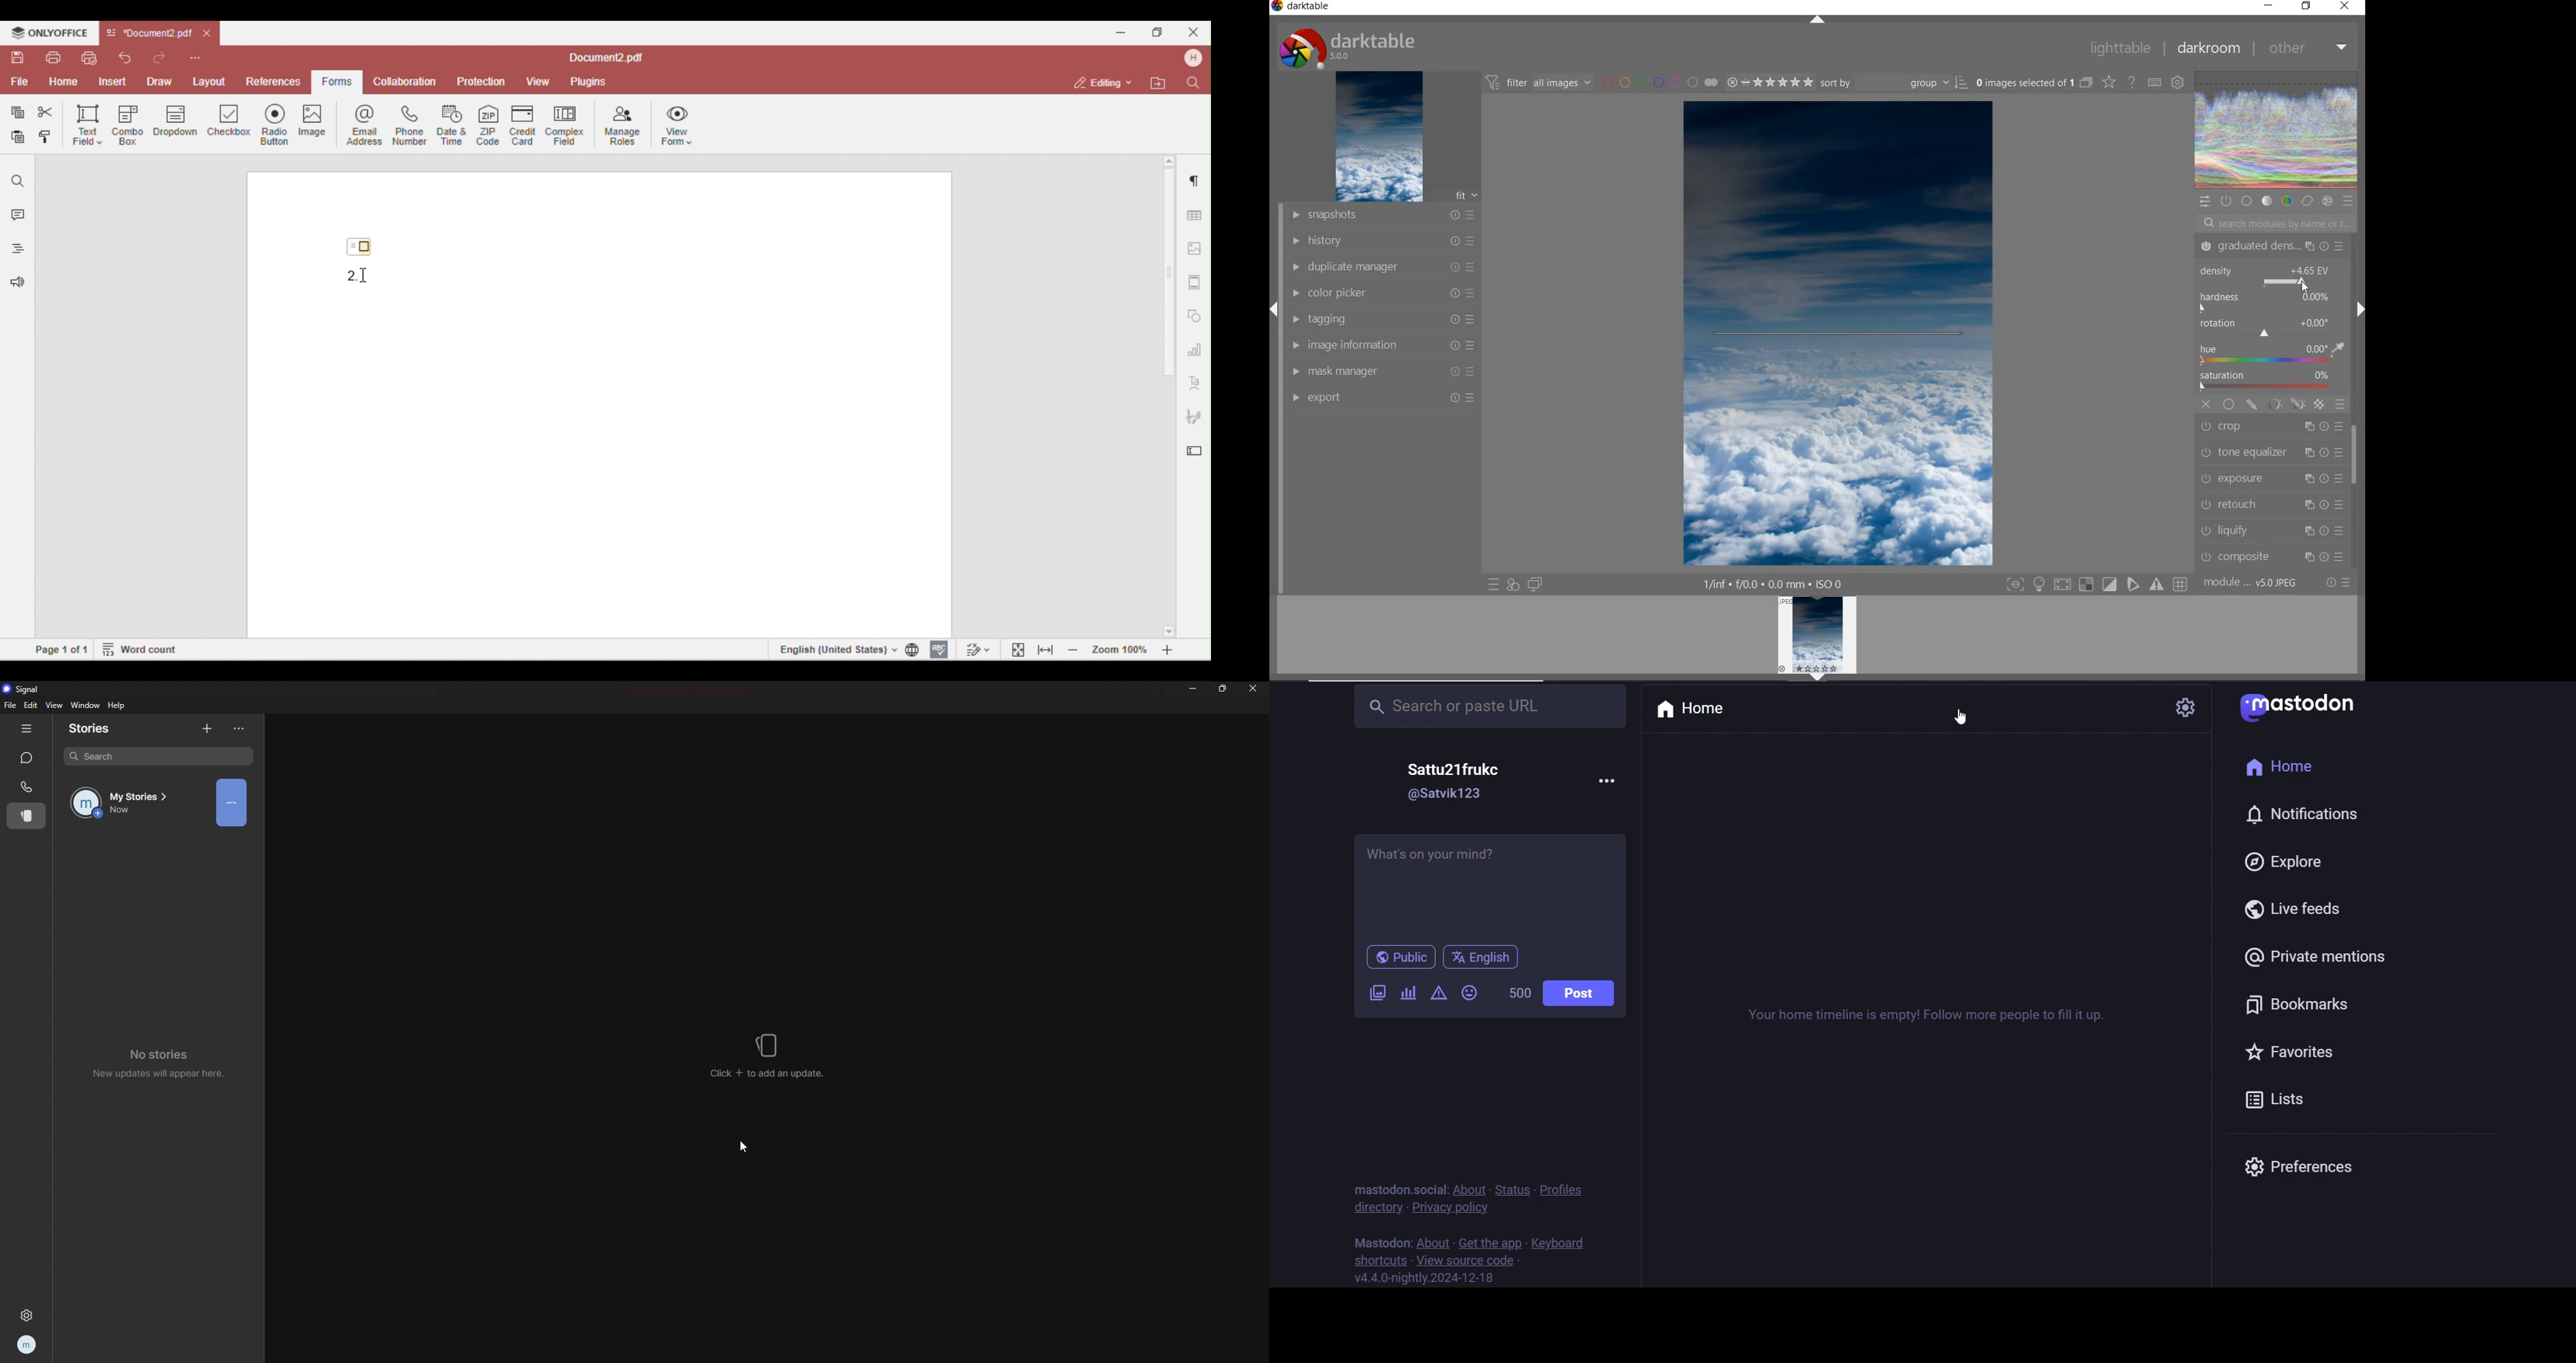 The image size is (2576, 1372). Describe the element at coordinates (1385, 319) in the screenshot. I see `TAGGING` at that location.